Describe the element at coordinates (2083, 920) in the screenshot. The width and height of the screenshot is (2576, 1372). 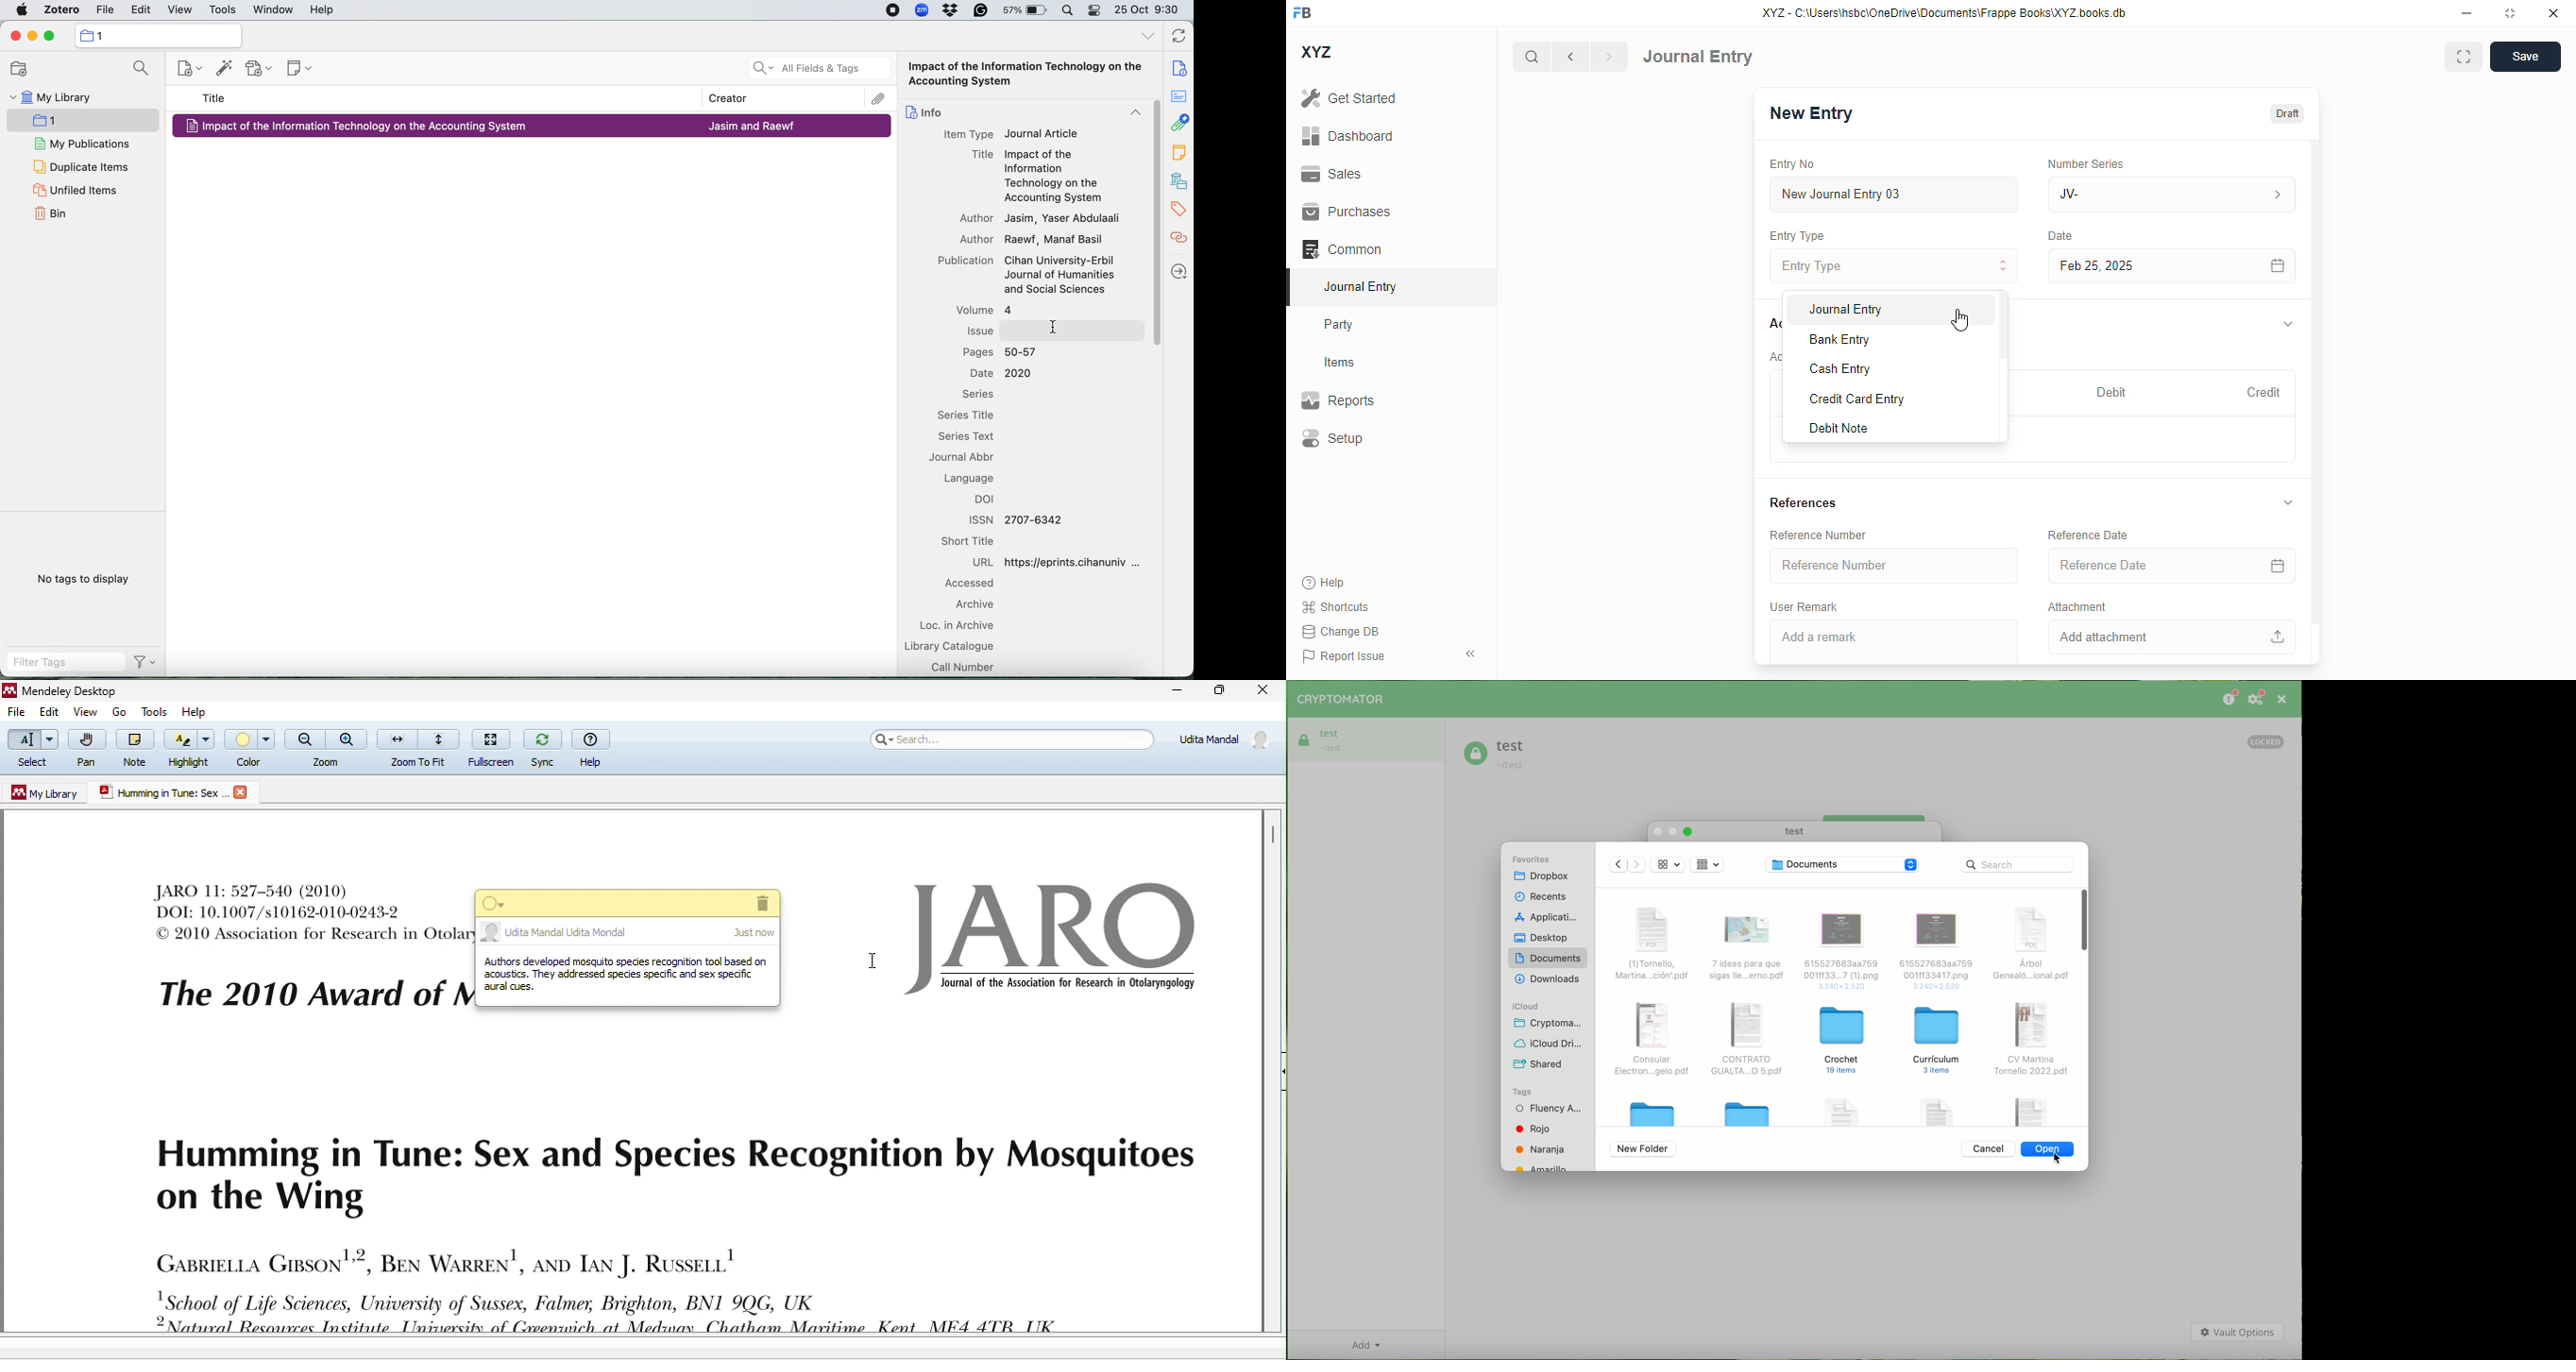
I see `scroll bar` at that location.